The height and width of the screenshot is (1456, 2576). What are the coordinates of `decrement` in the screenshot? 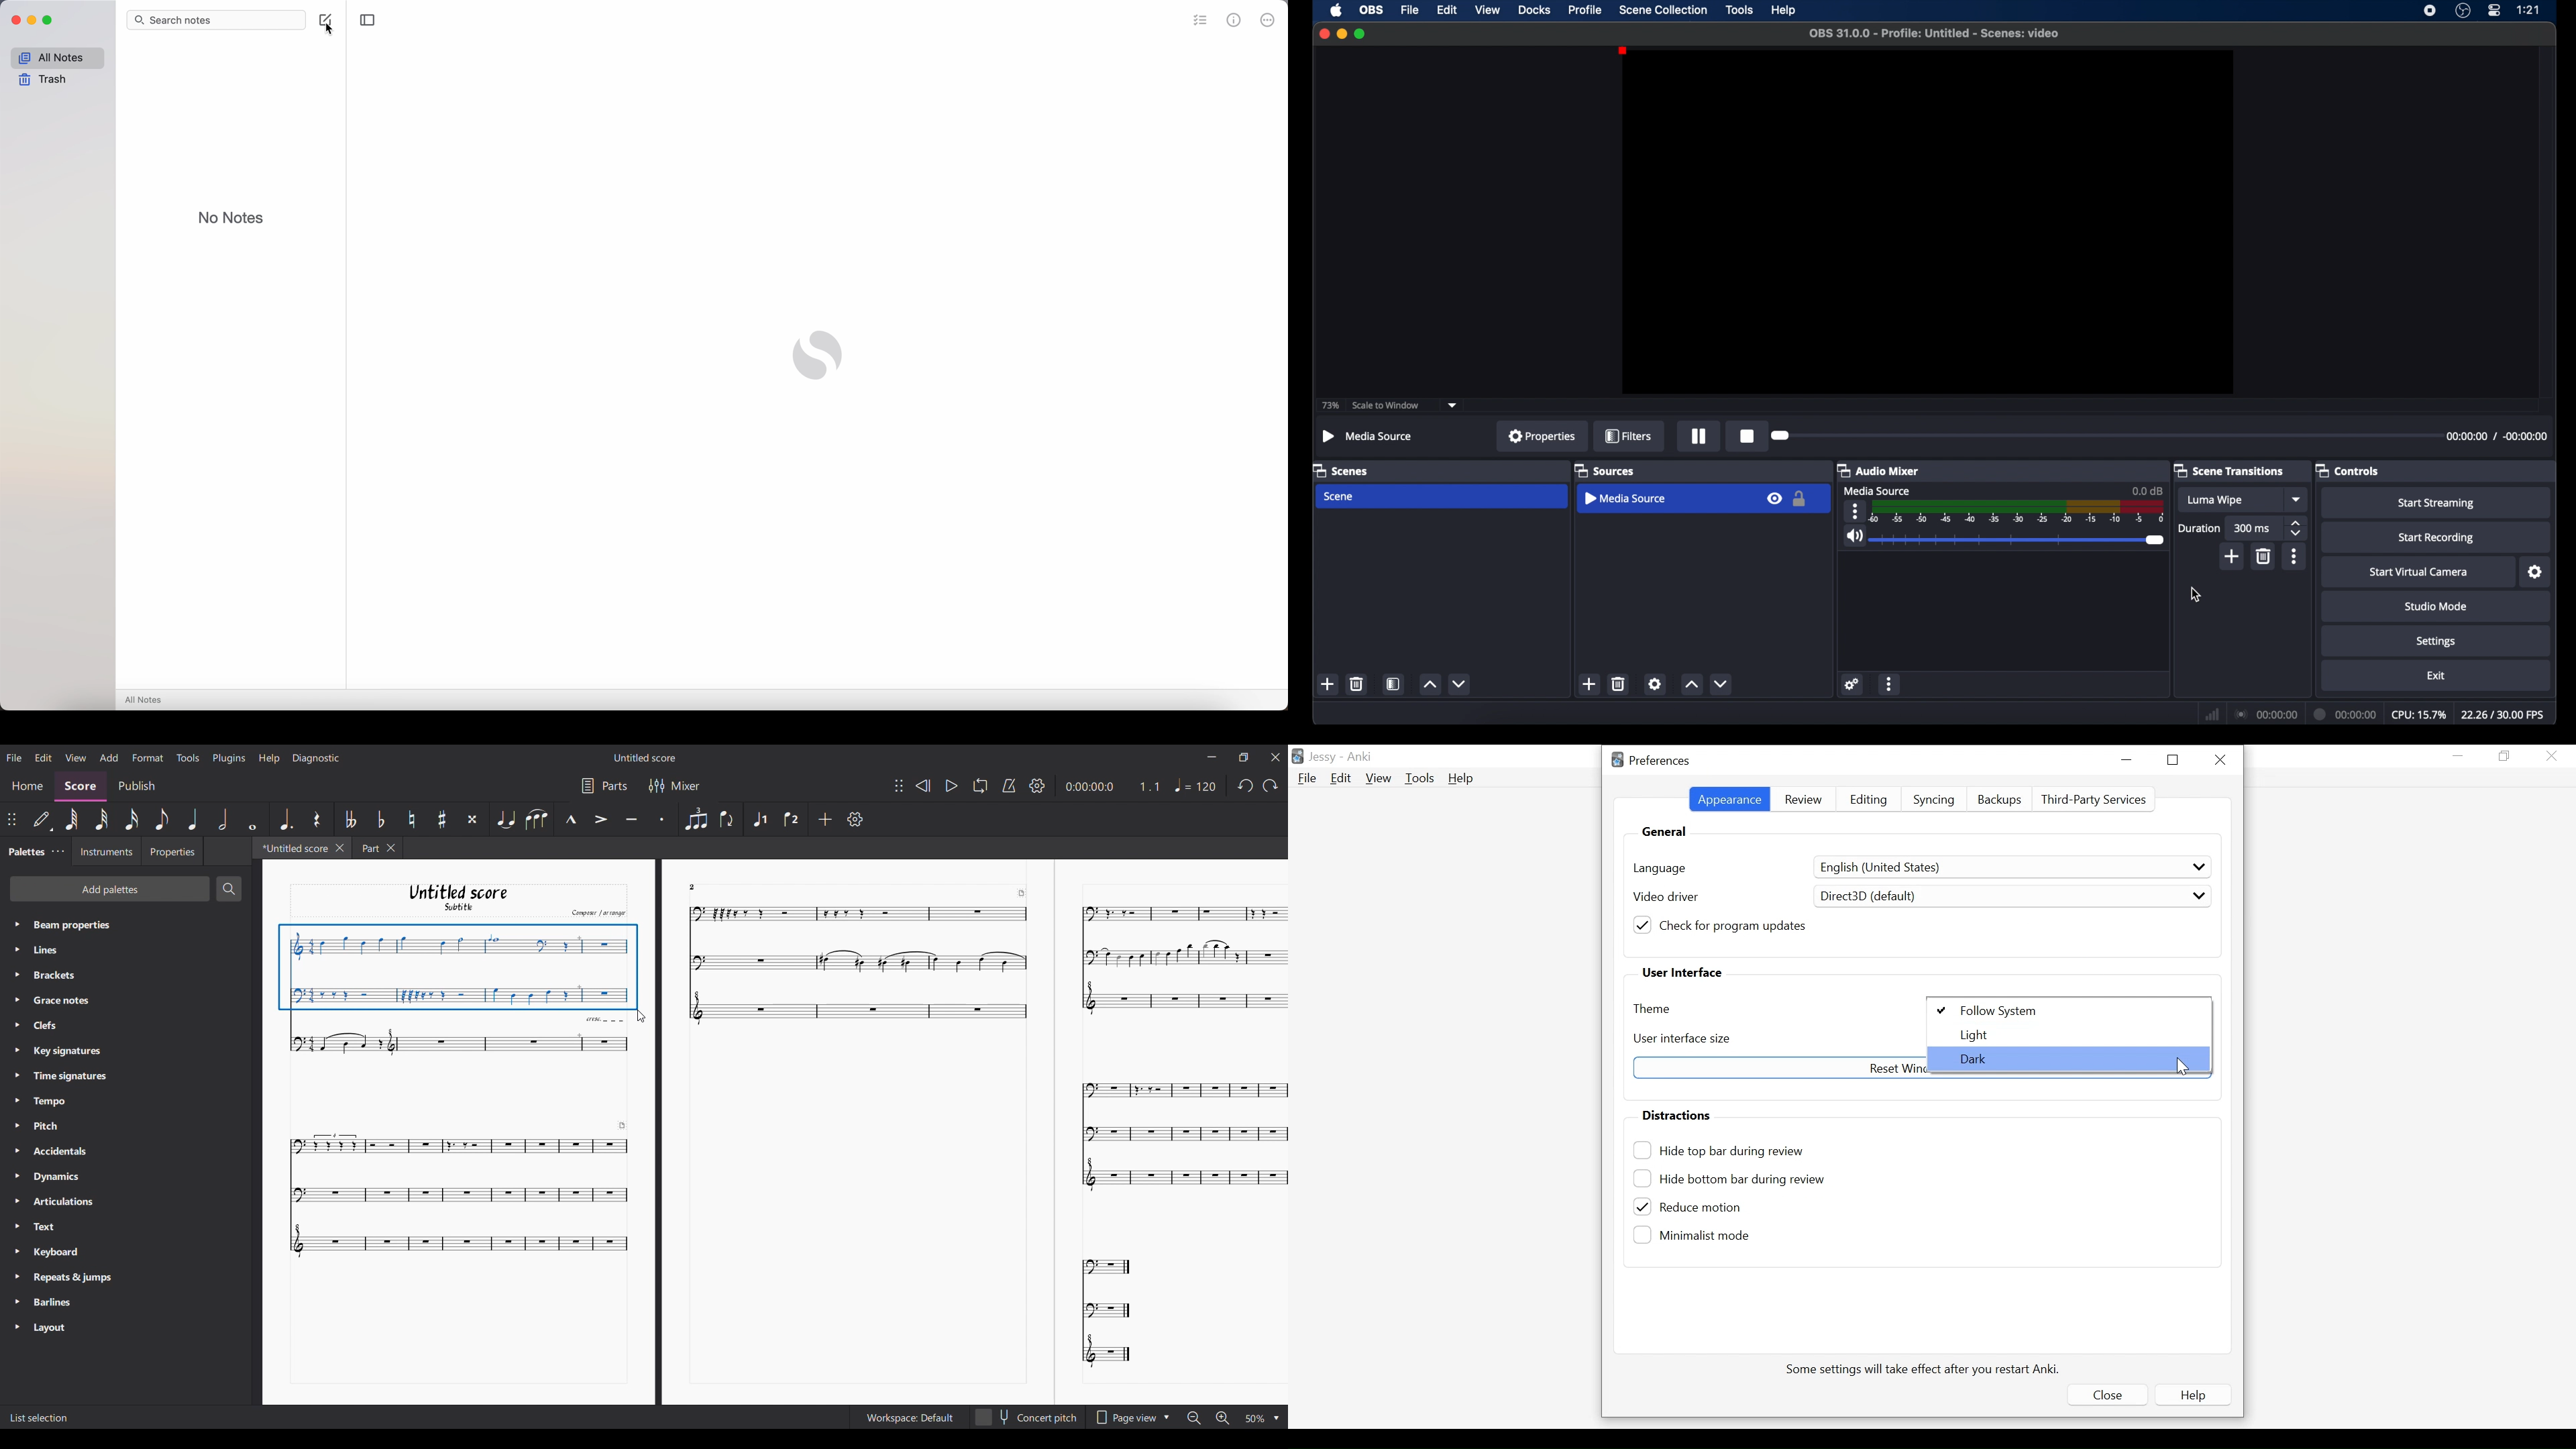 It's located at (1722, 683).